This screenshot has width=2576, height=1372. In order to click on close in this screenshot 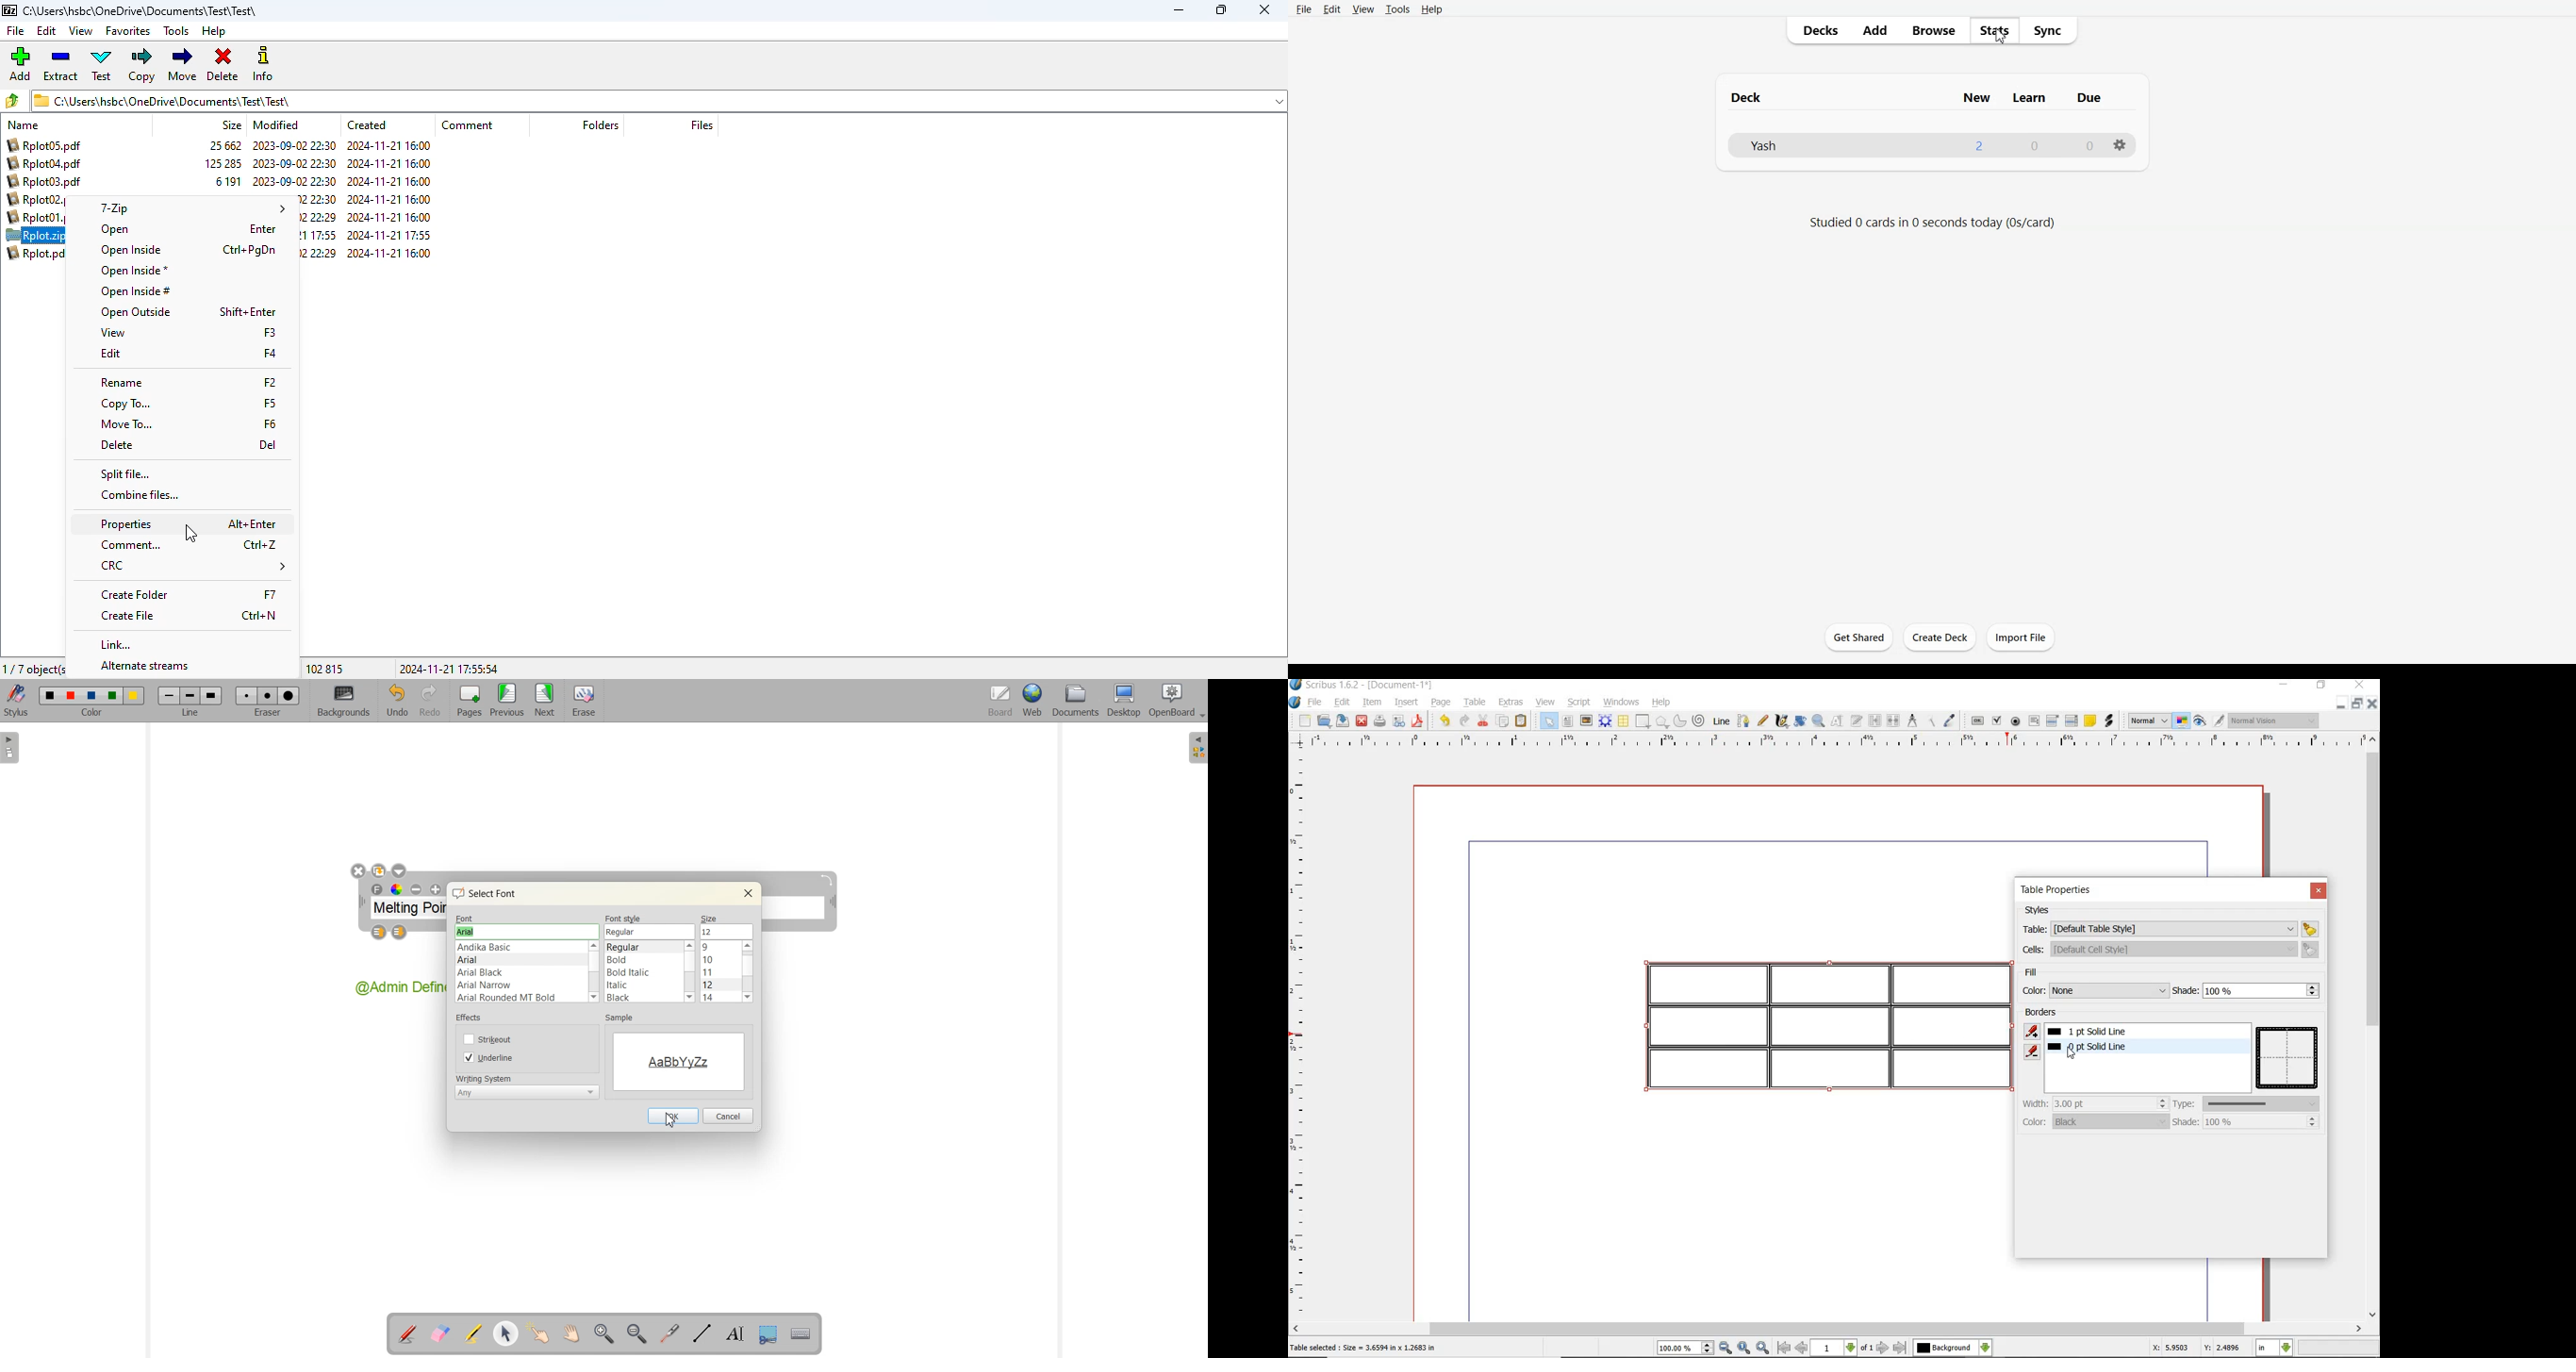, I will do `click(1362, 721)`.